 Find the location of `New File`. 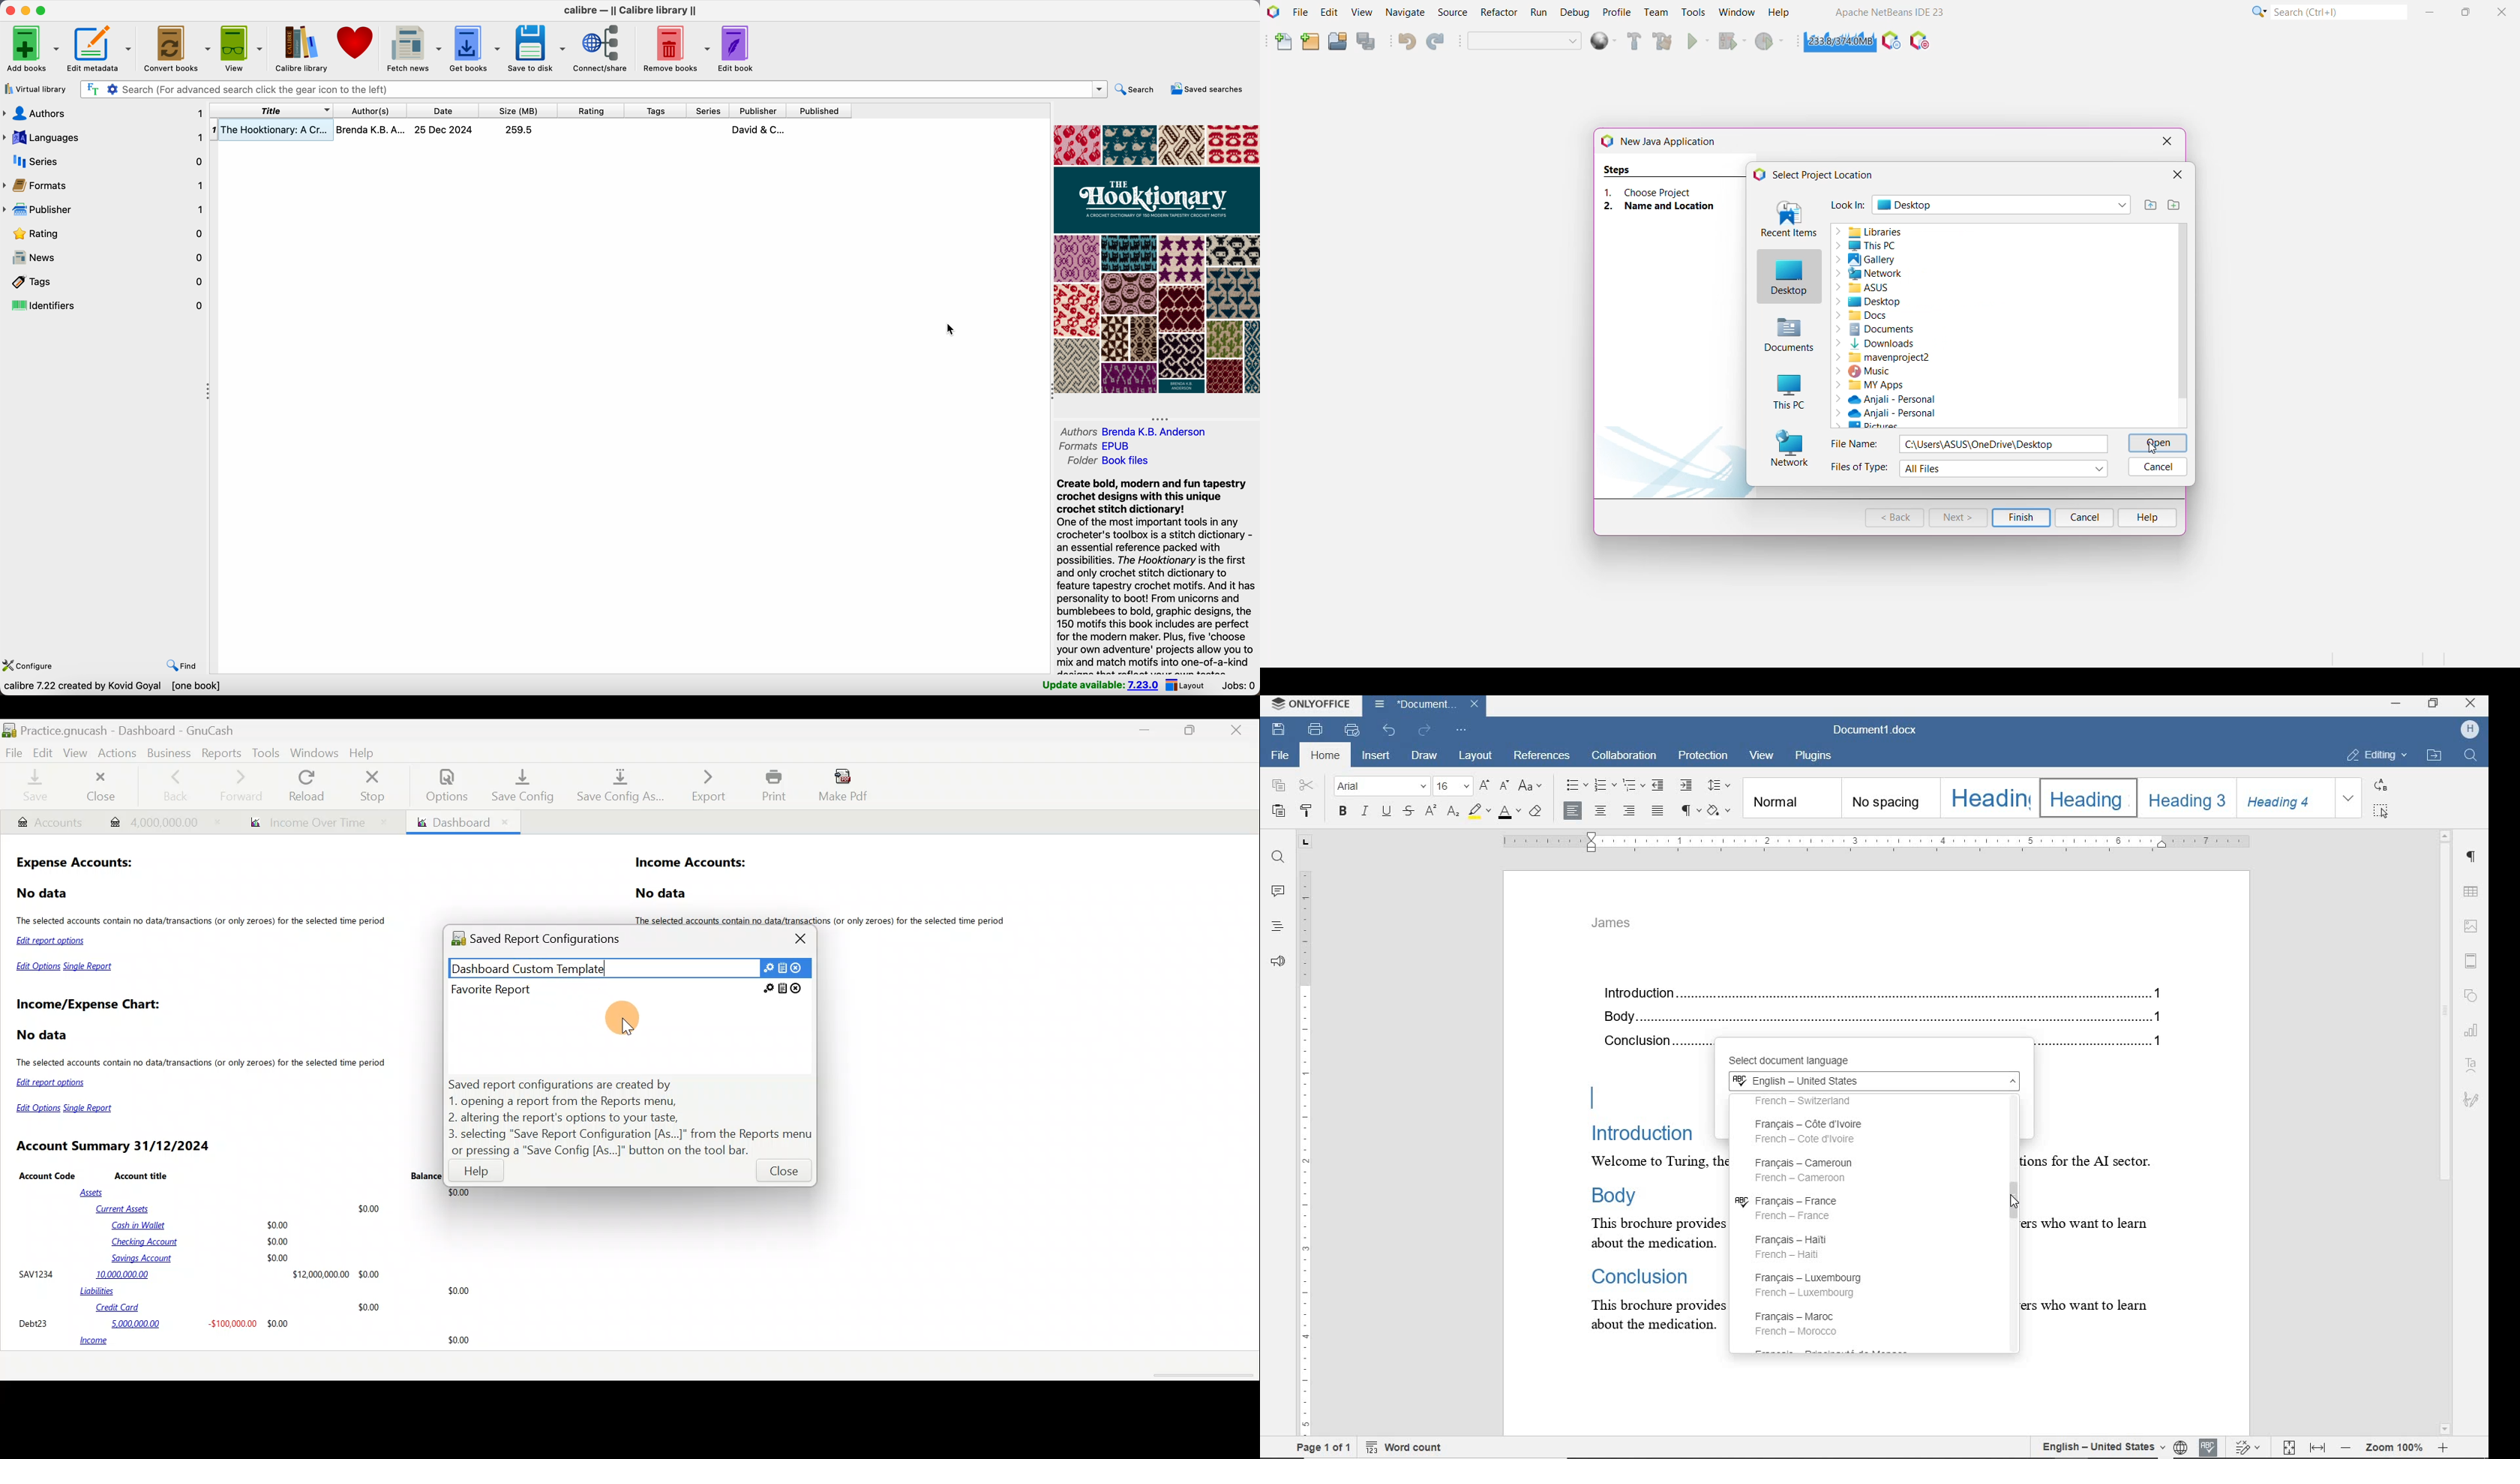

New File is located at coordinates (1281, 41).